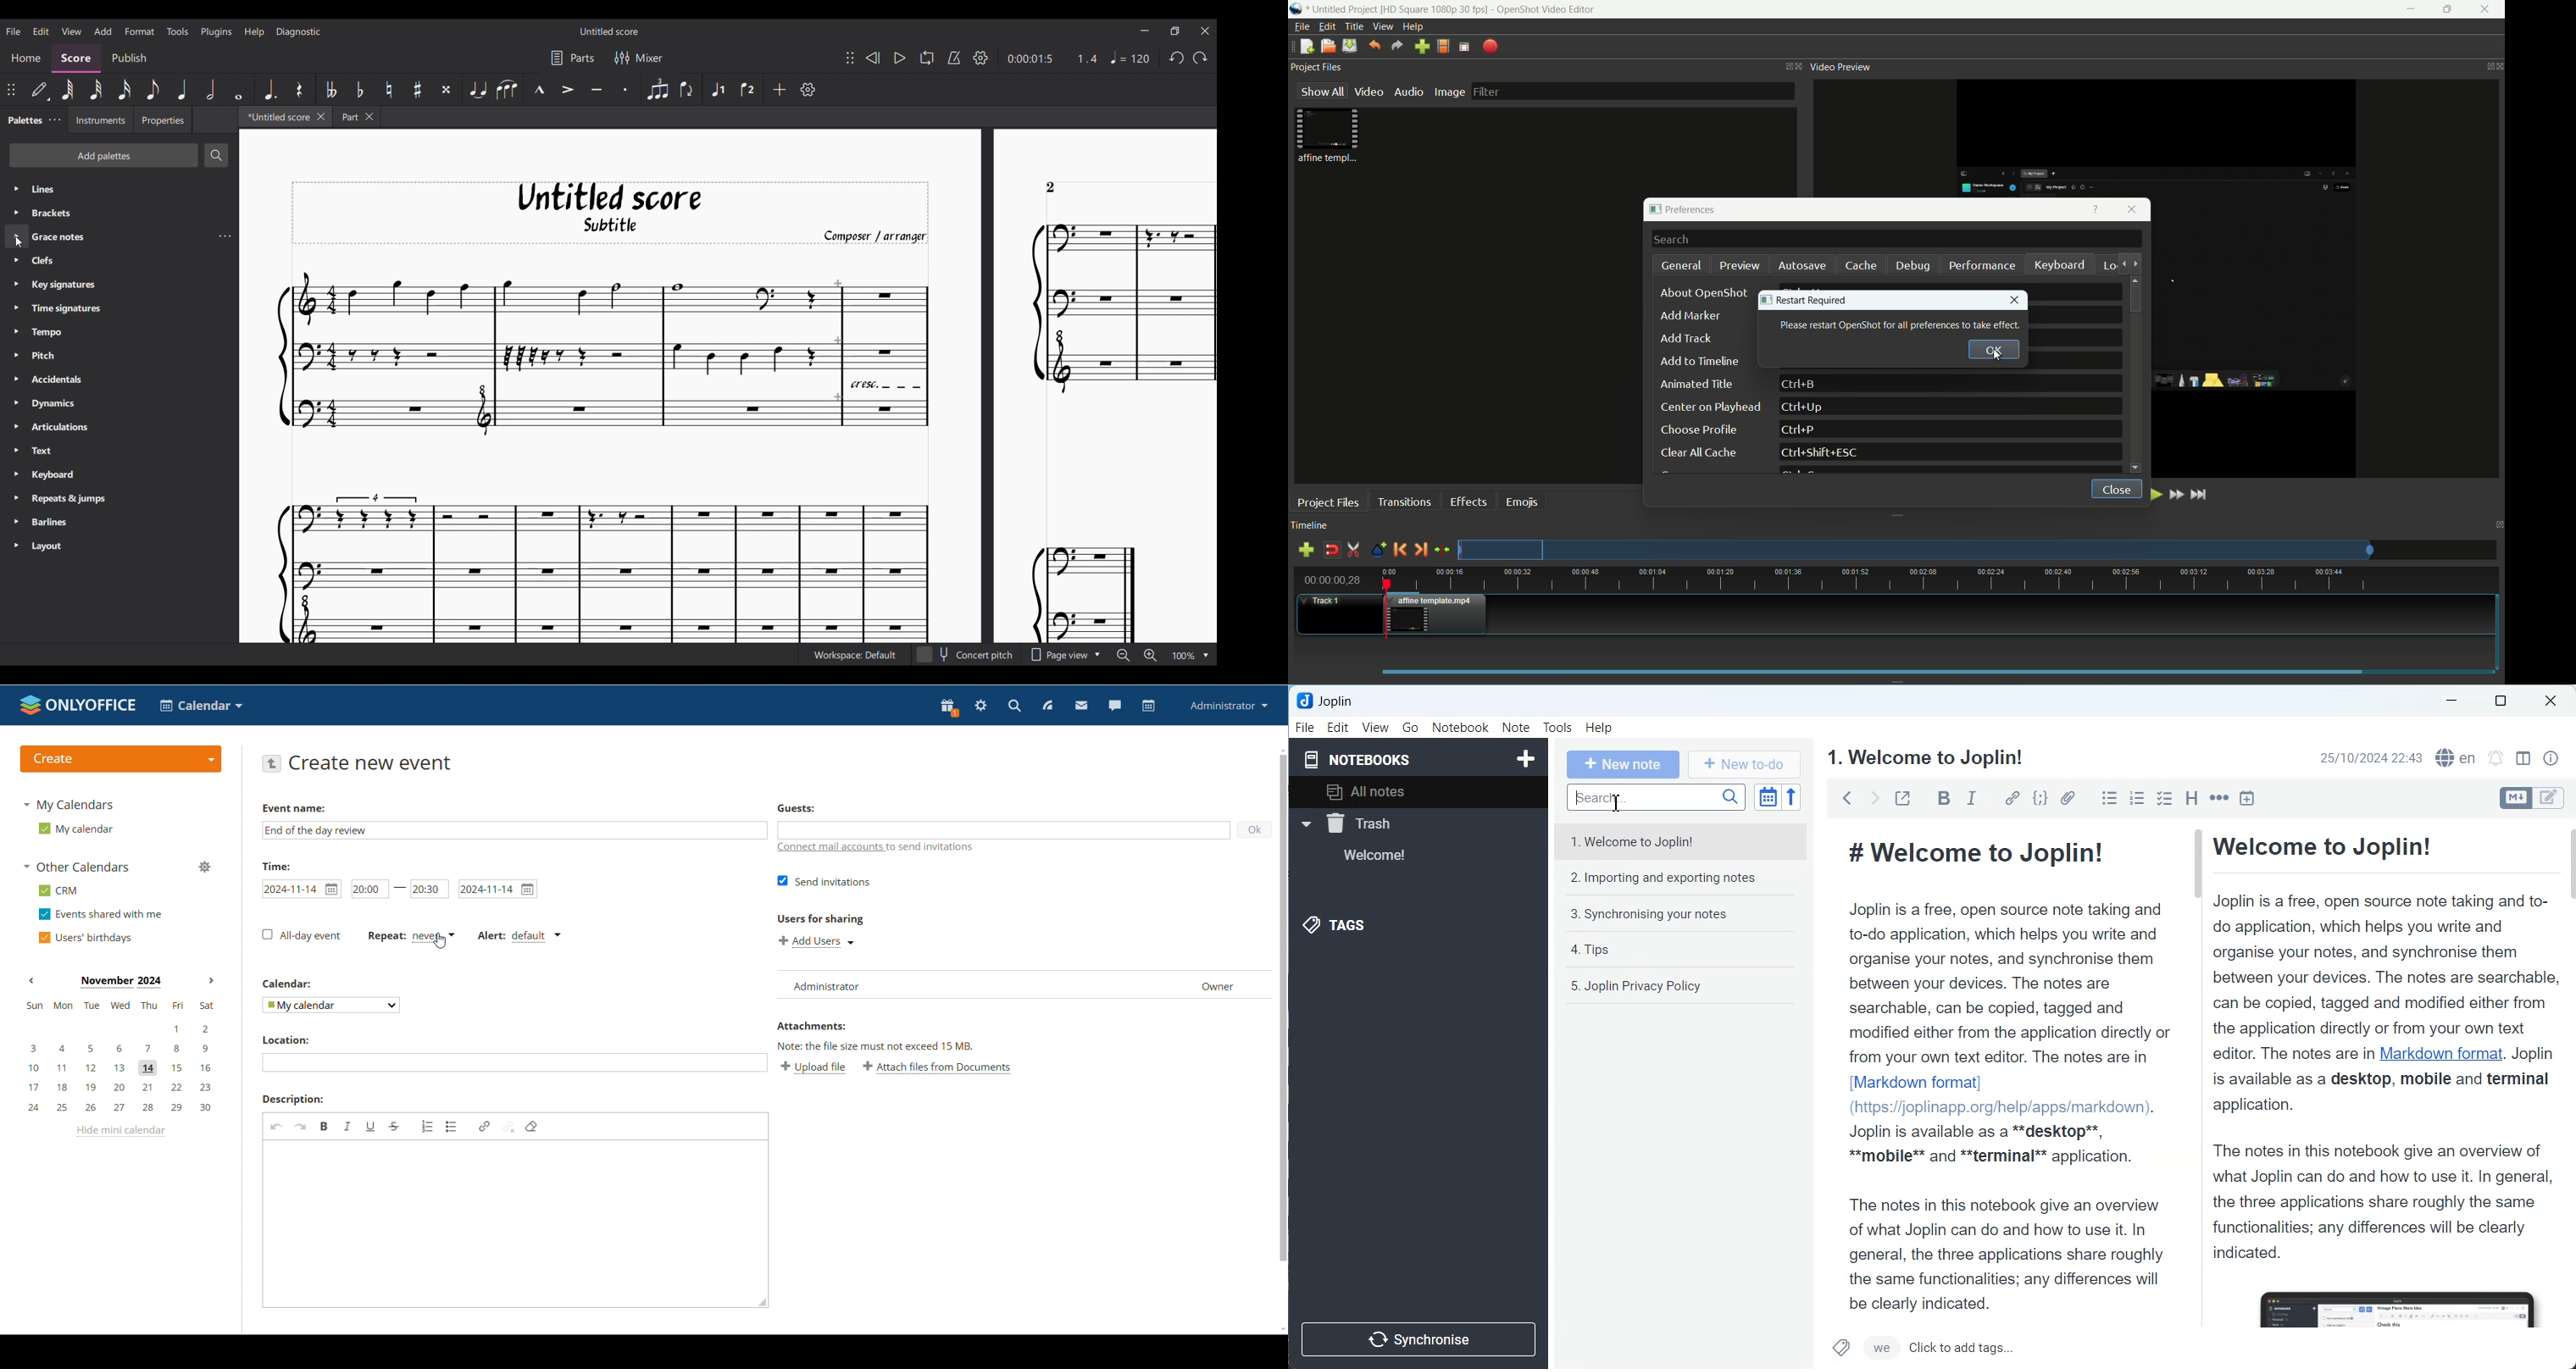 The height and width of the screenshot is (1372, 2576). Describe the element at coordinates (1898, 326) in the screenshot. I see `text` at that location.